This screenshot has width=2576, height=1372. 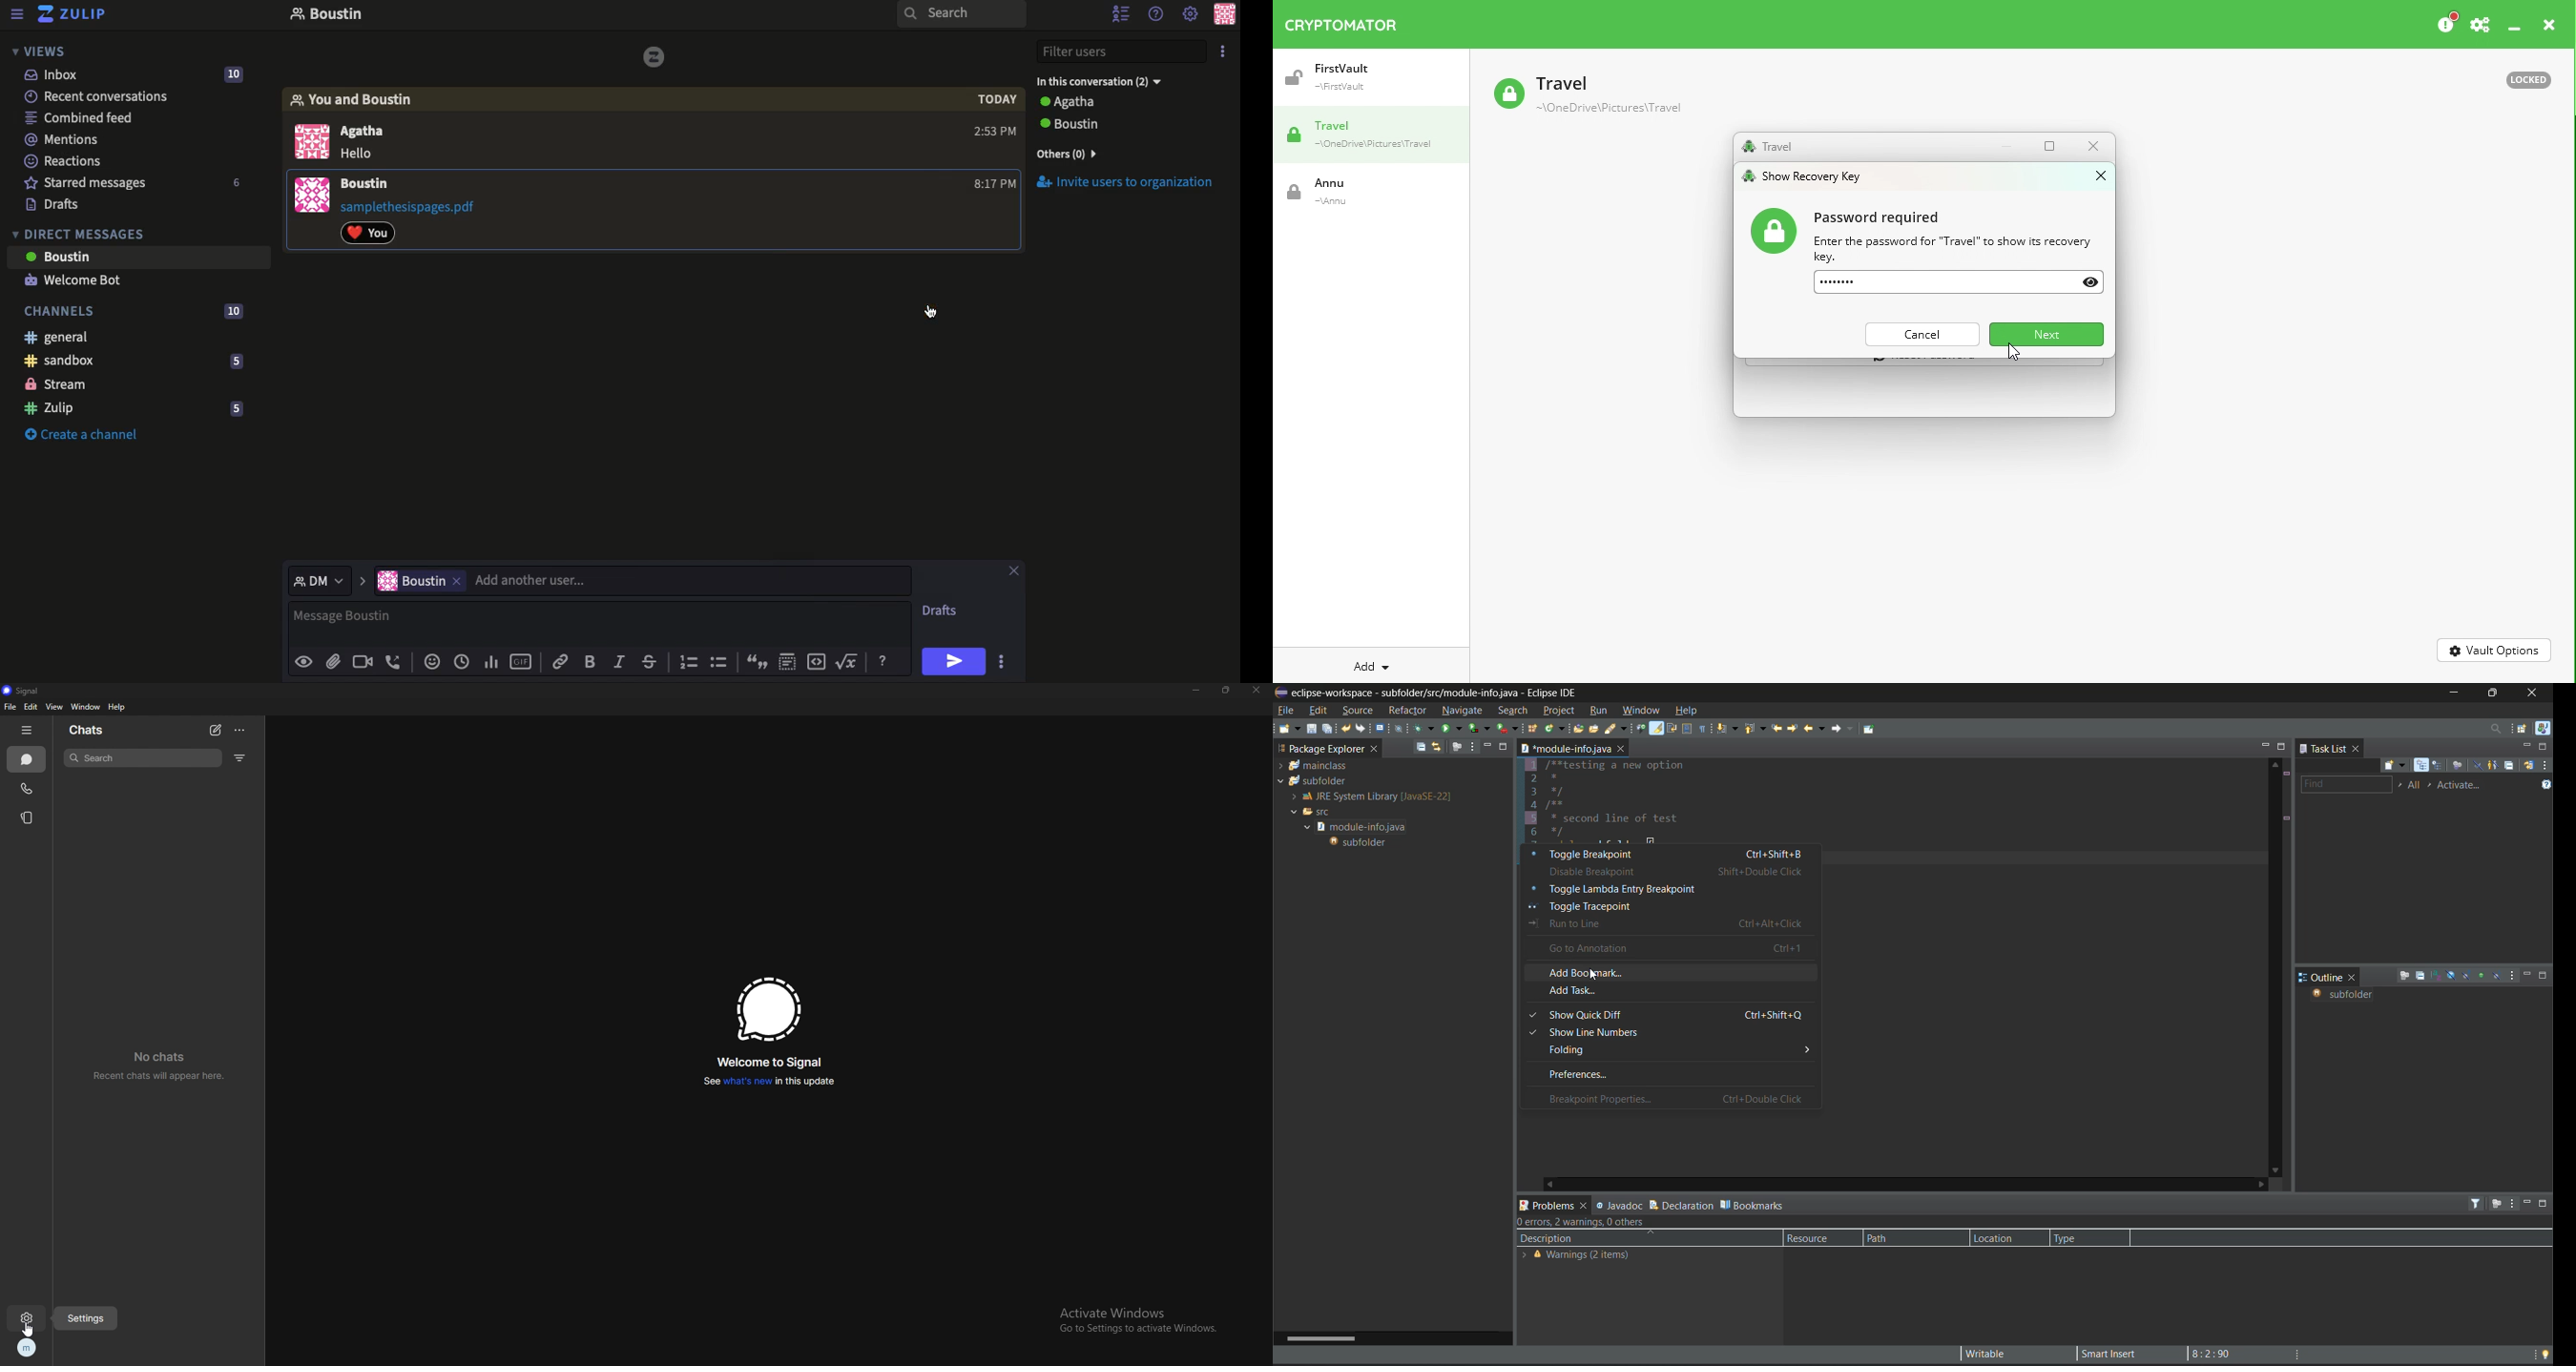 I want to click on previous edit location, so click(x=1778, y=728).